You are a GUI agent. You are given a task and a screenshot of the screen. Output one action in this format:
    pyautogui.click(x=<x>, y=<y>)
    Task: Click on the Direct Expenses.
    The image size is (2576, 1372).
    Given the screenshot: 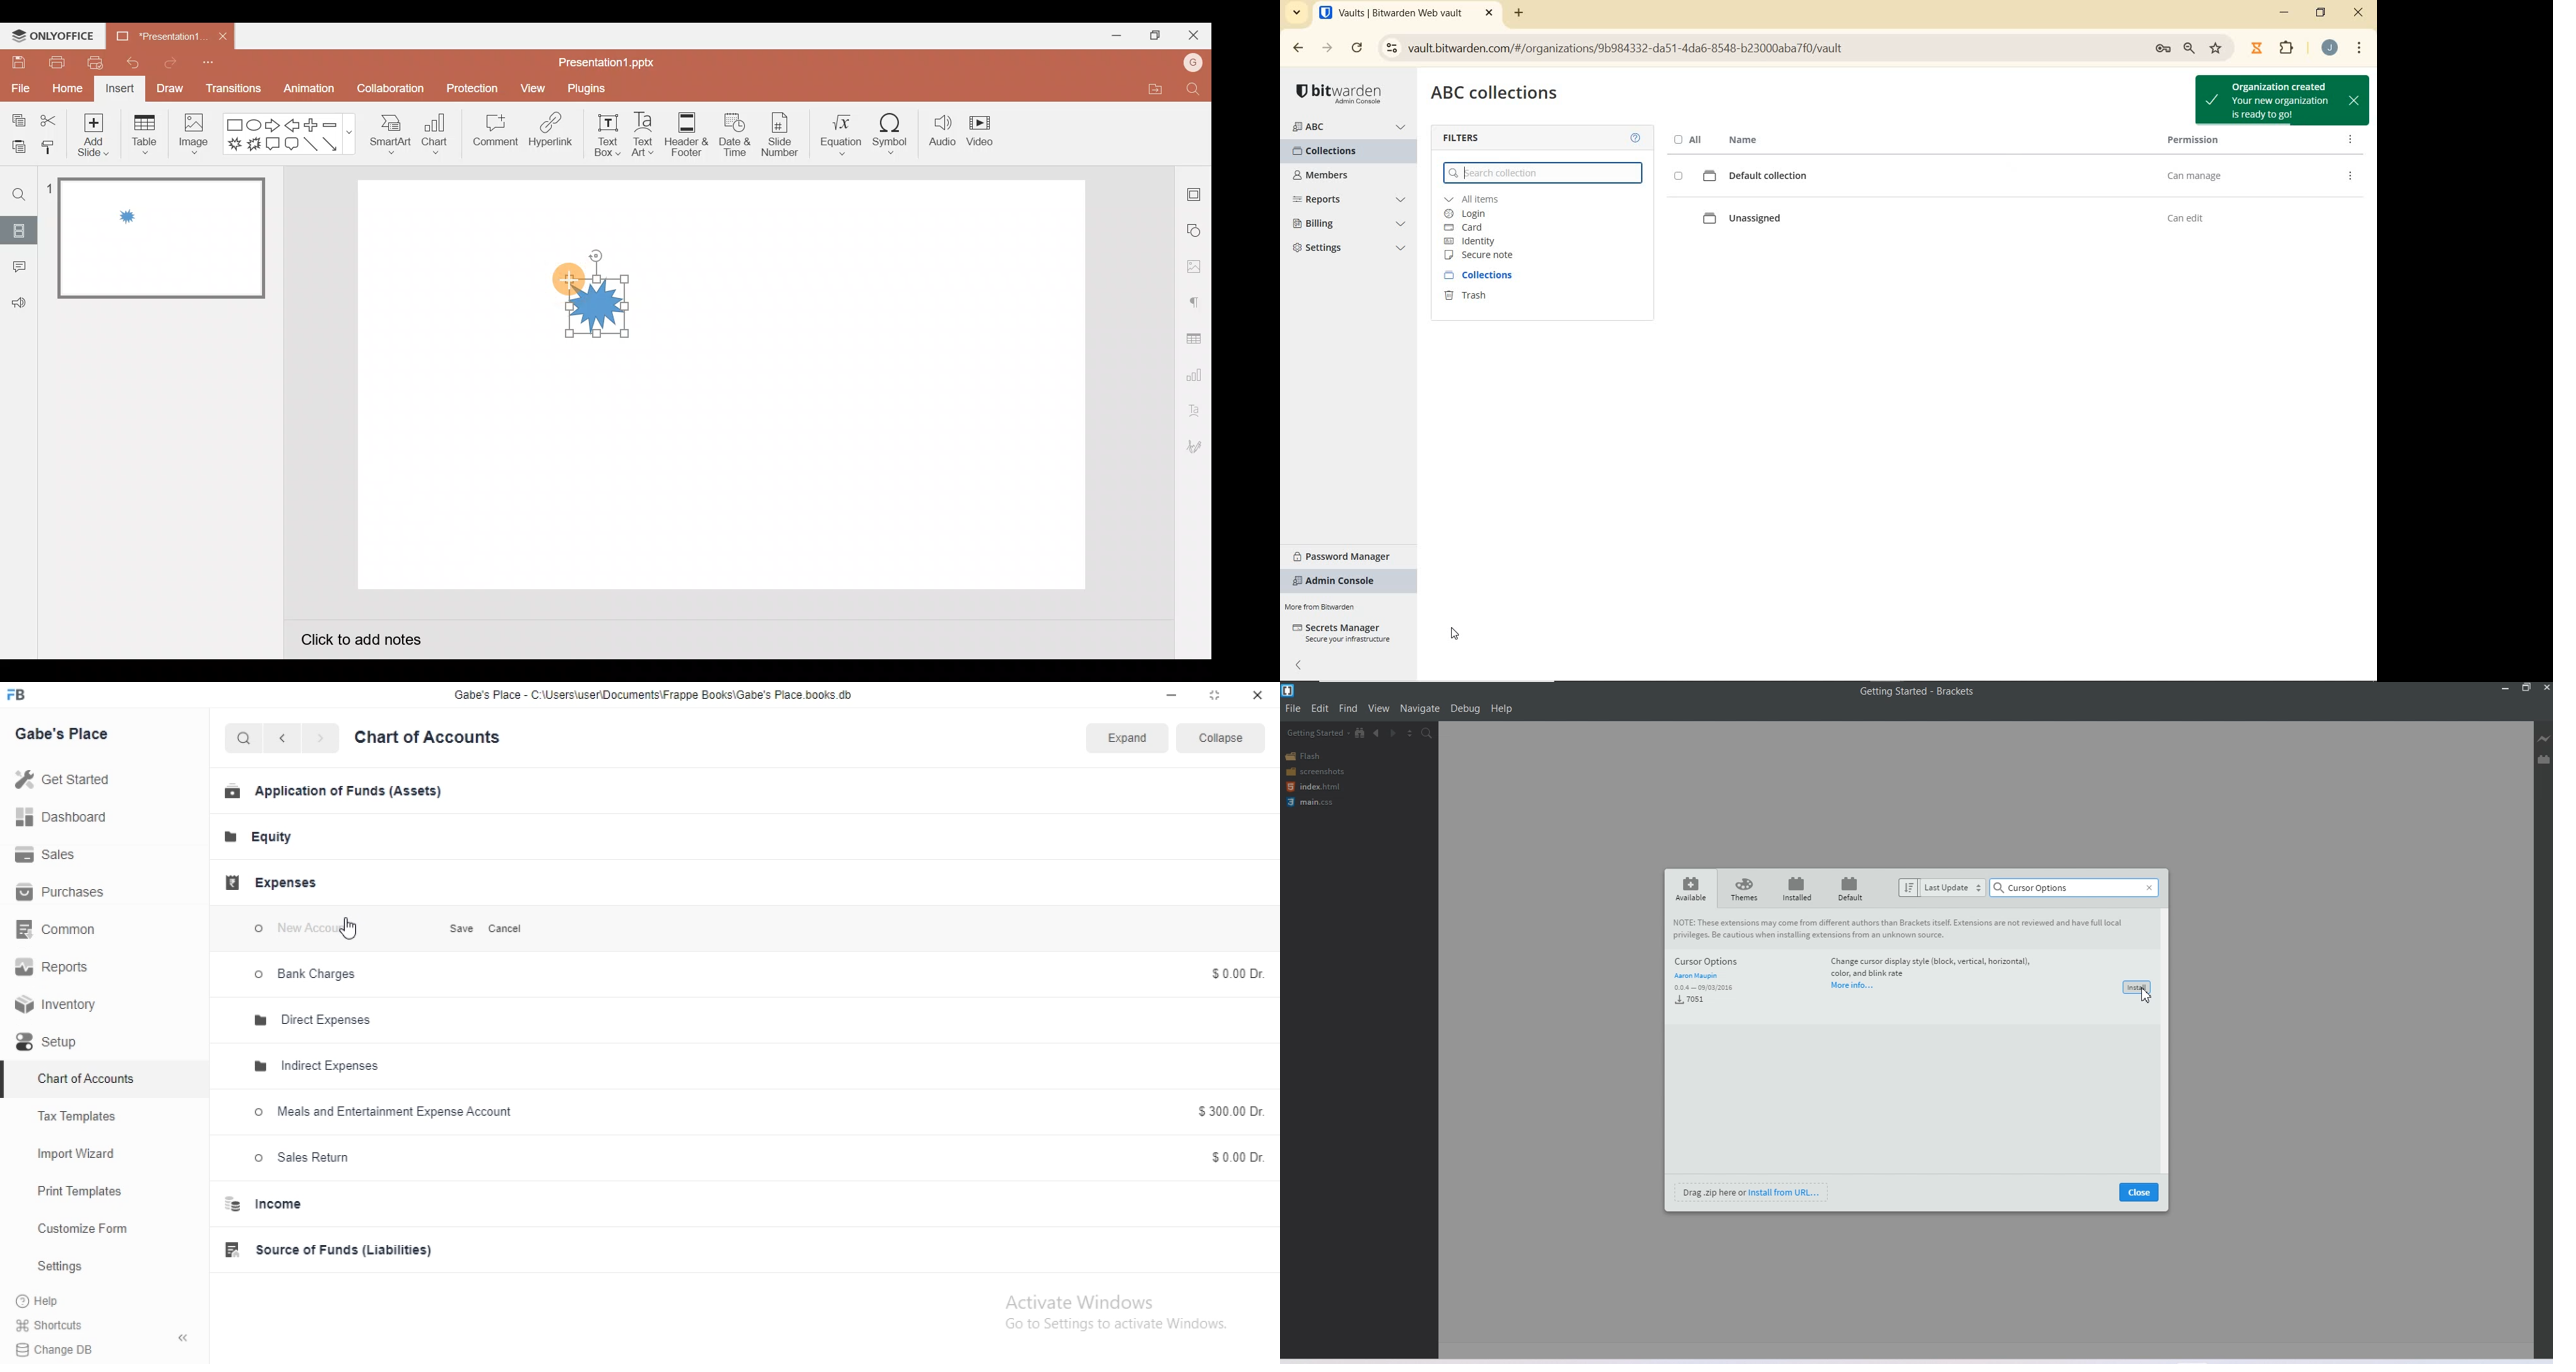 What is the action you would take?
    pyautogui.click(x=326, y=1020)
    